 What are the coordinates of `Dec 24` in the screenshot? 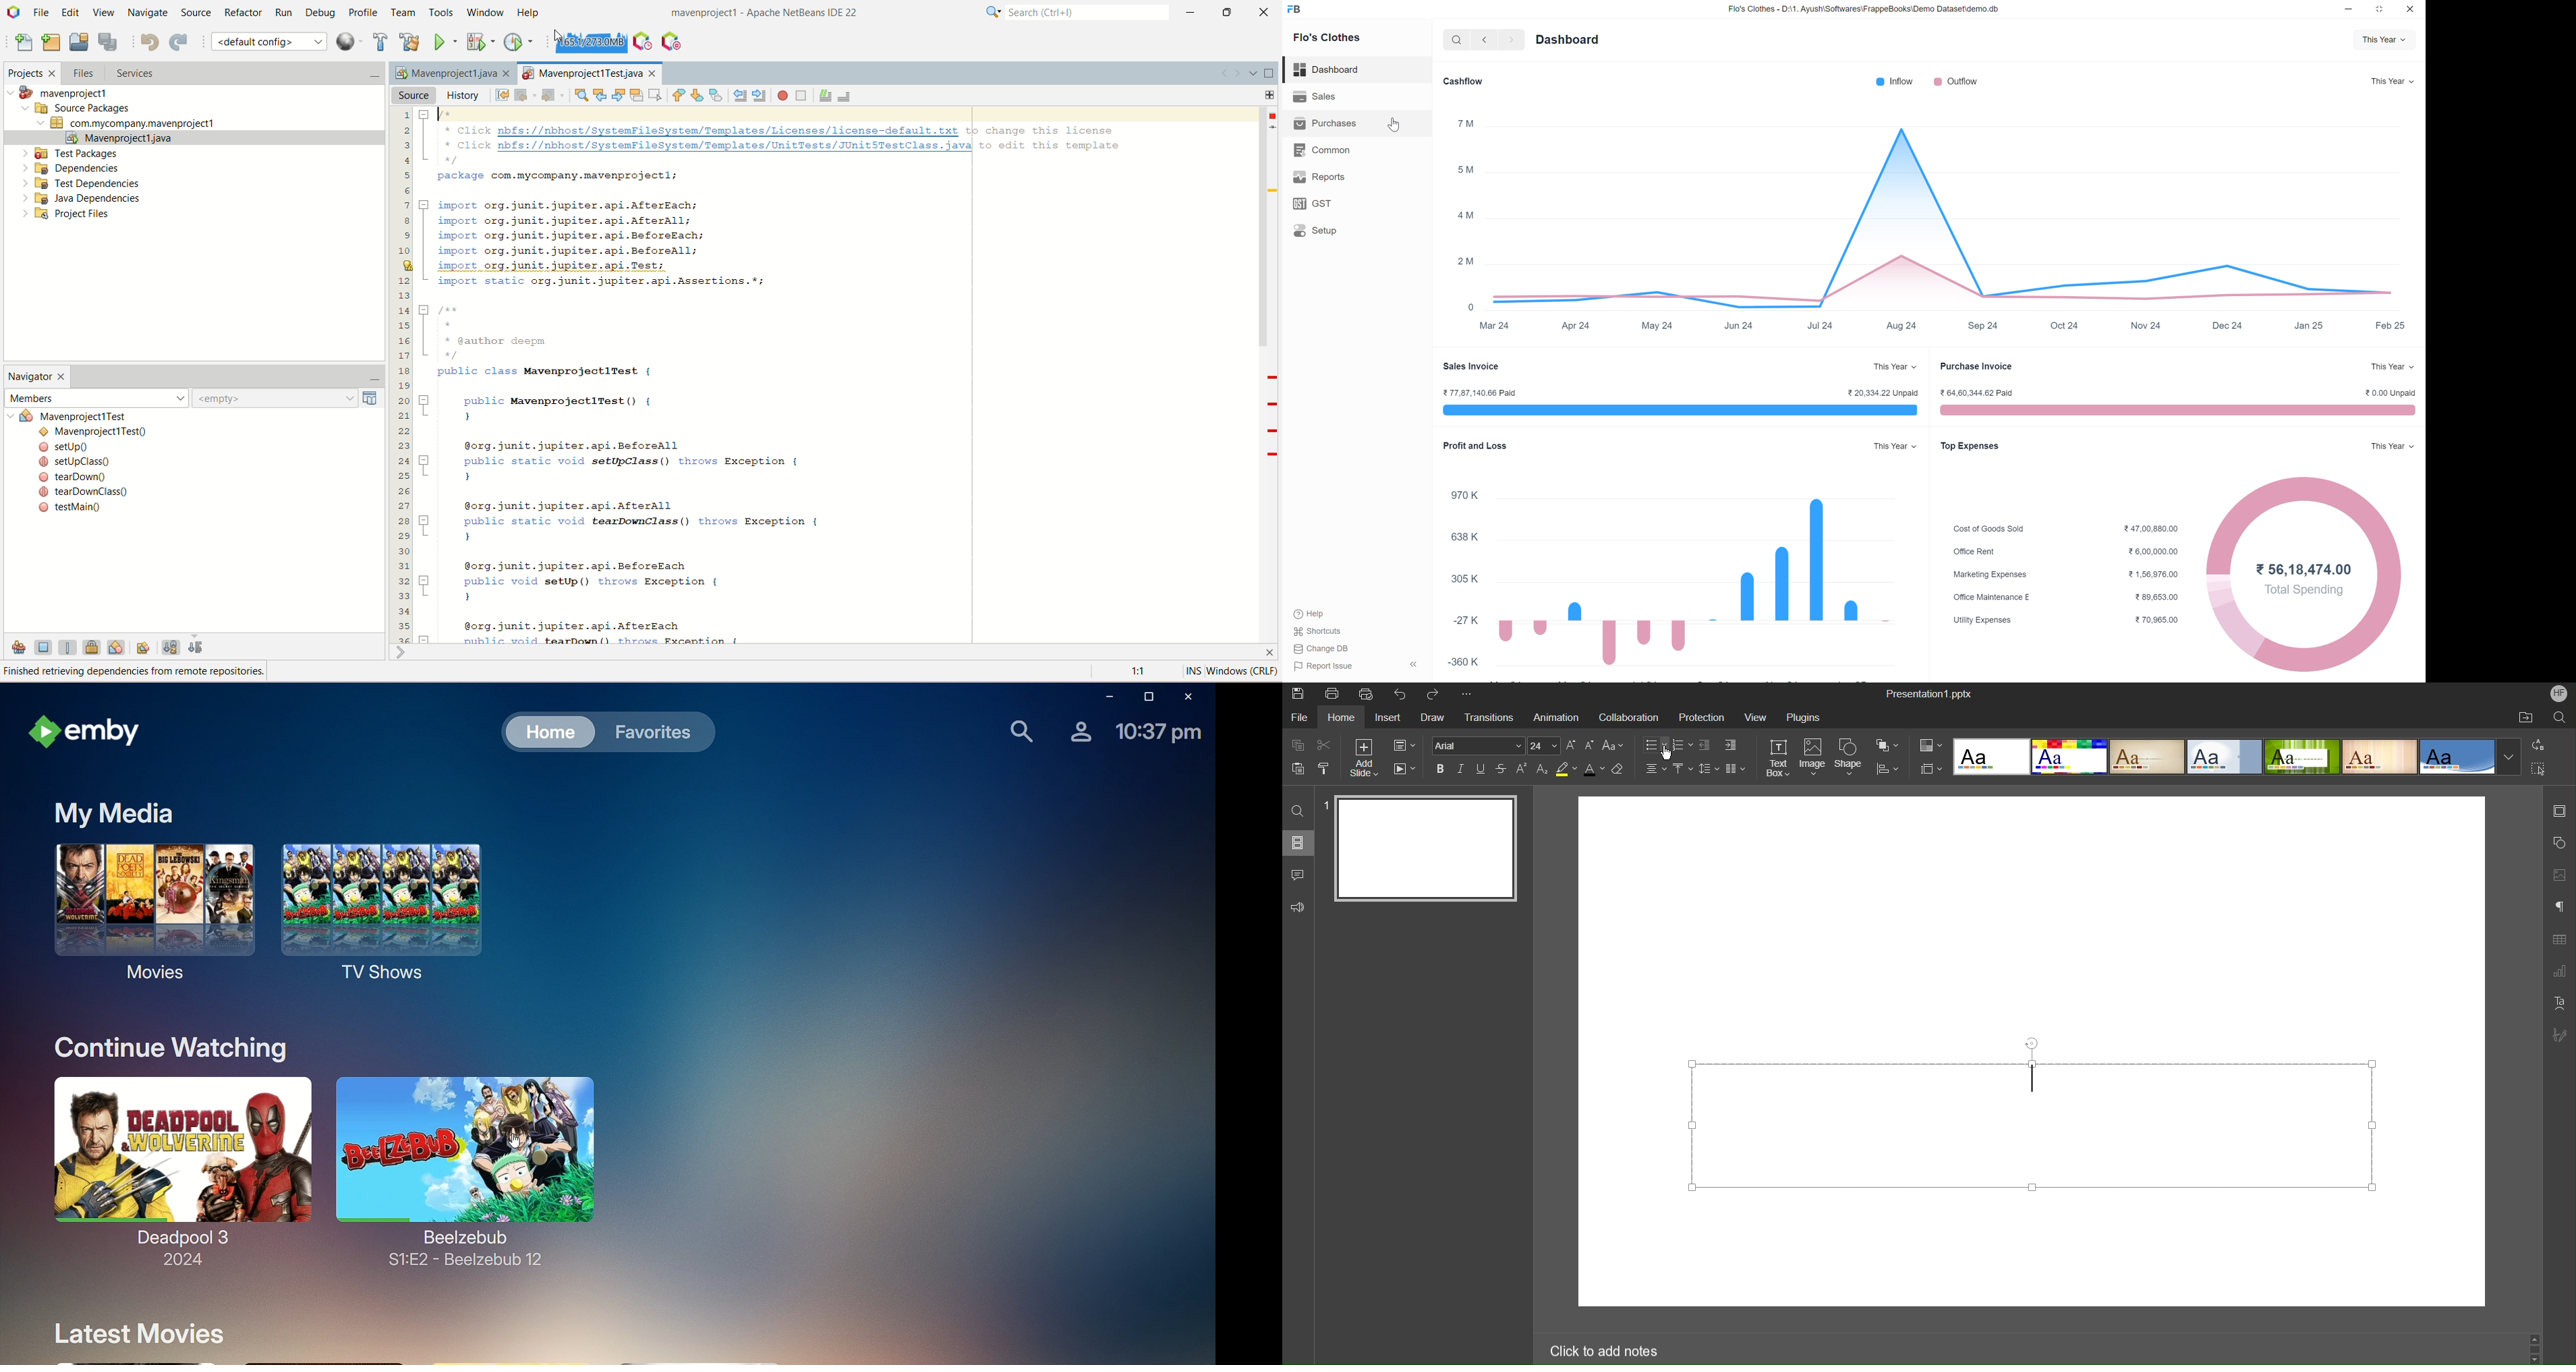 It's located at (2227, 325).